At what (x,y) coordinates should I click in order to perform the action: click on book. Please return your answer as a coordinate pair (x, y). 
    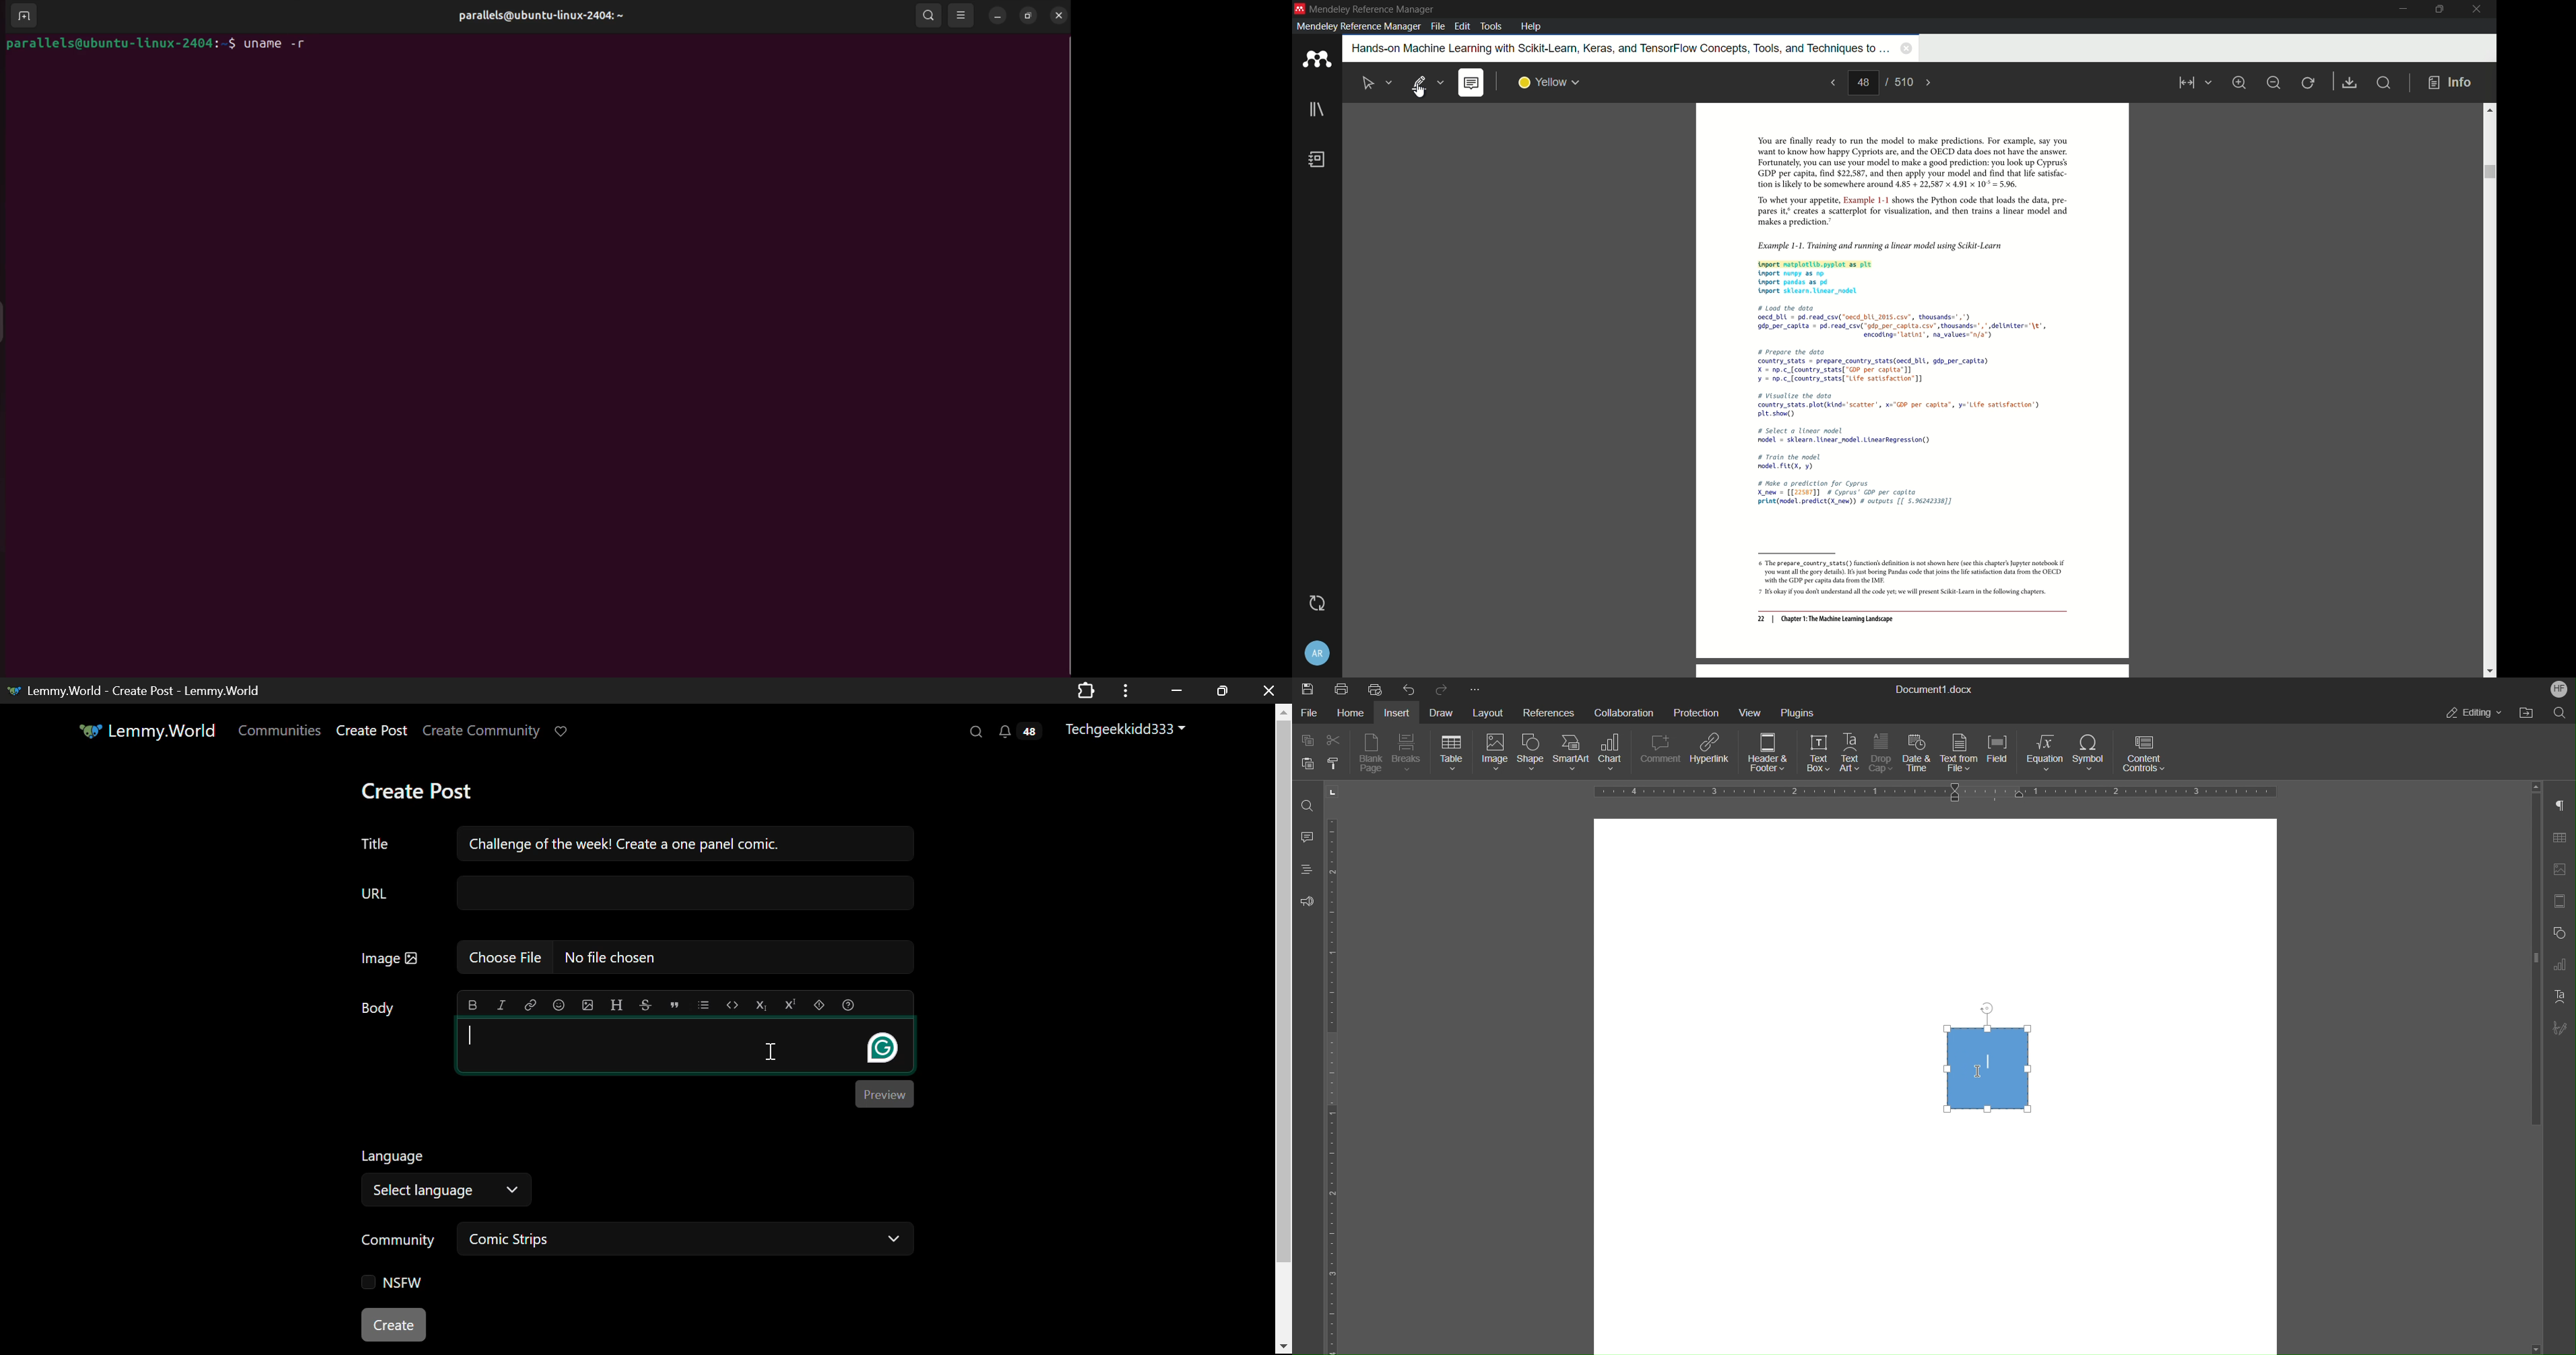
    Looking at the image, I should click on (1318, 159).